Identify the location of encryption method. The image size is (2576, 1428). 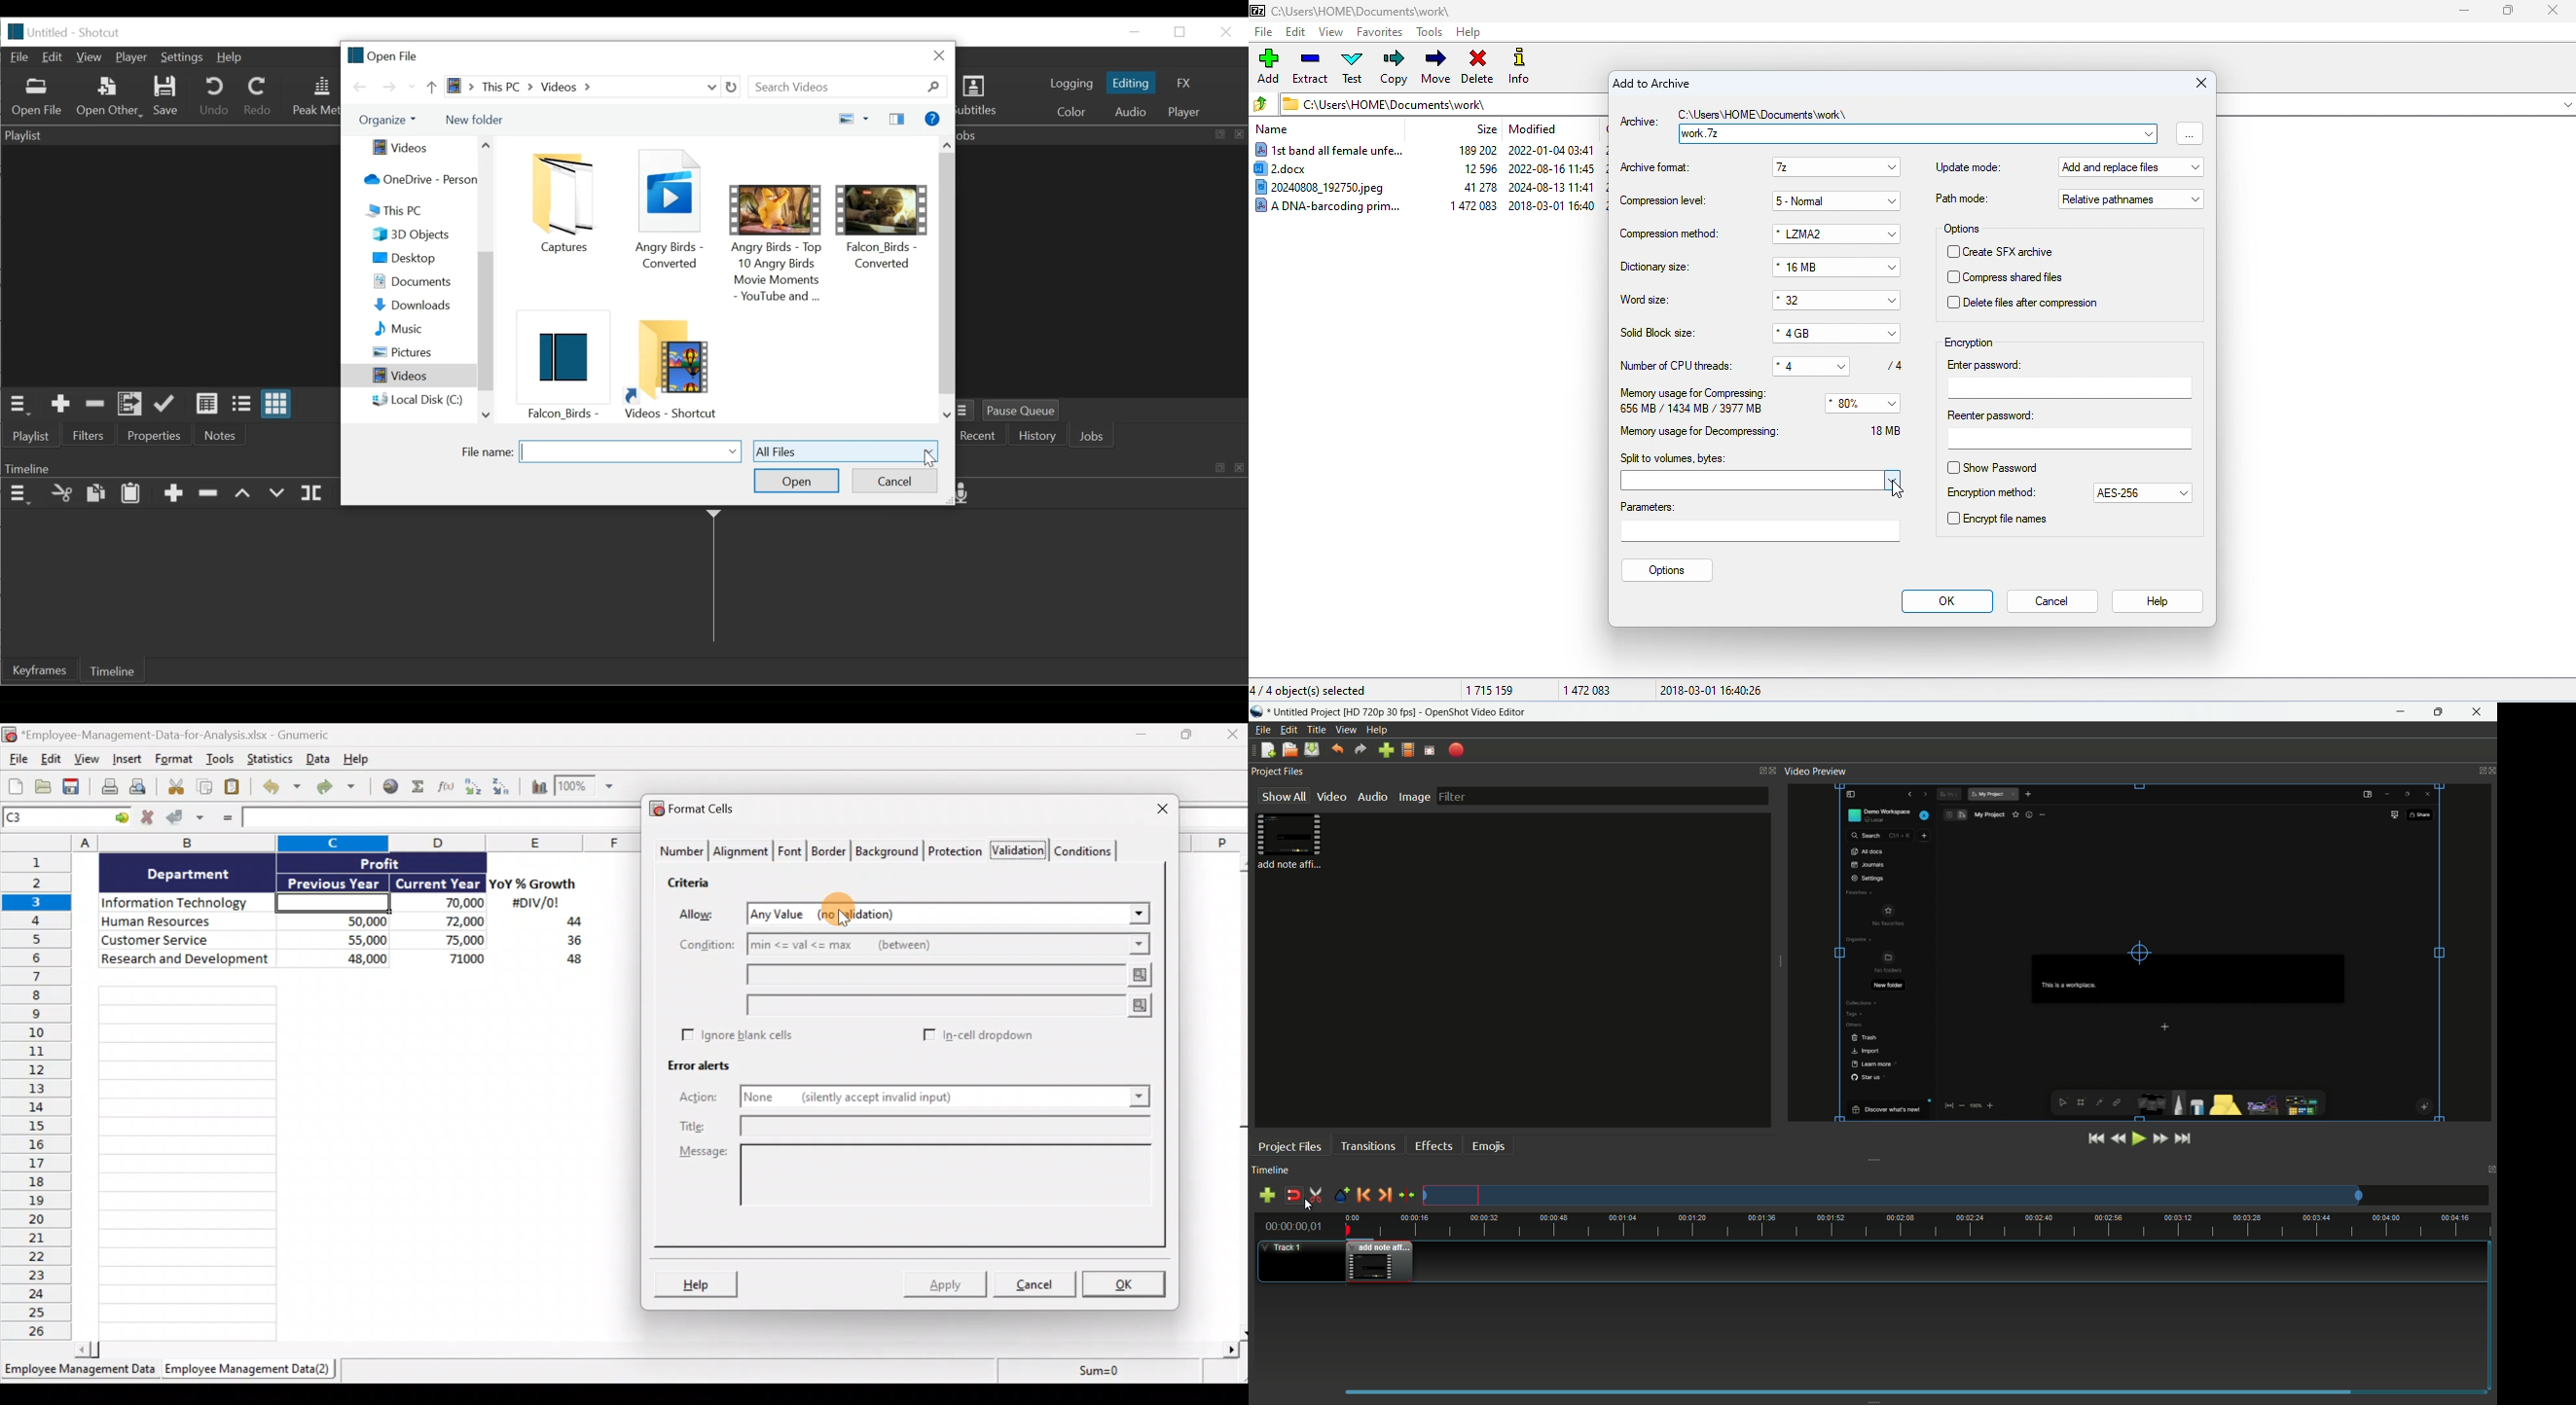
(1991, 493).